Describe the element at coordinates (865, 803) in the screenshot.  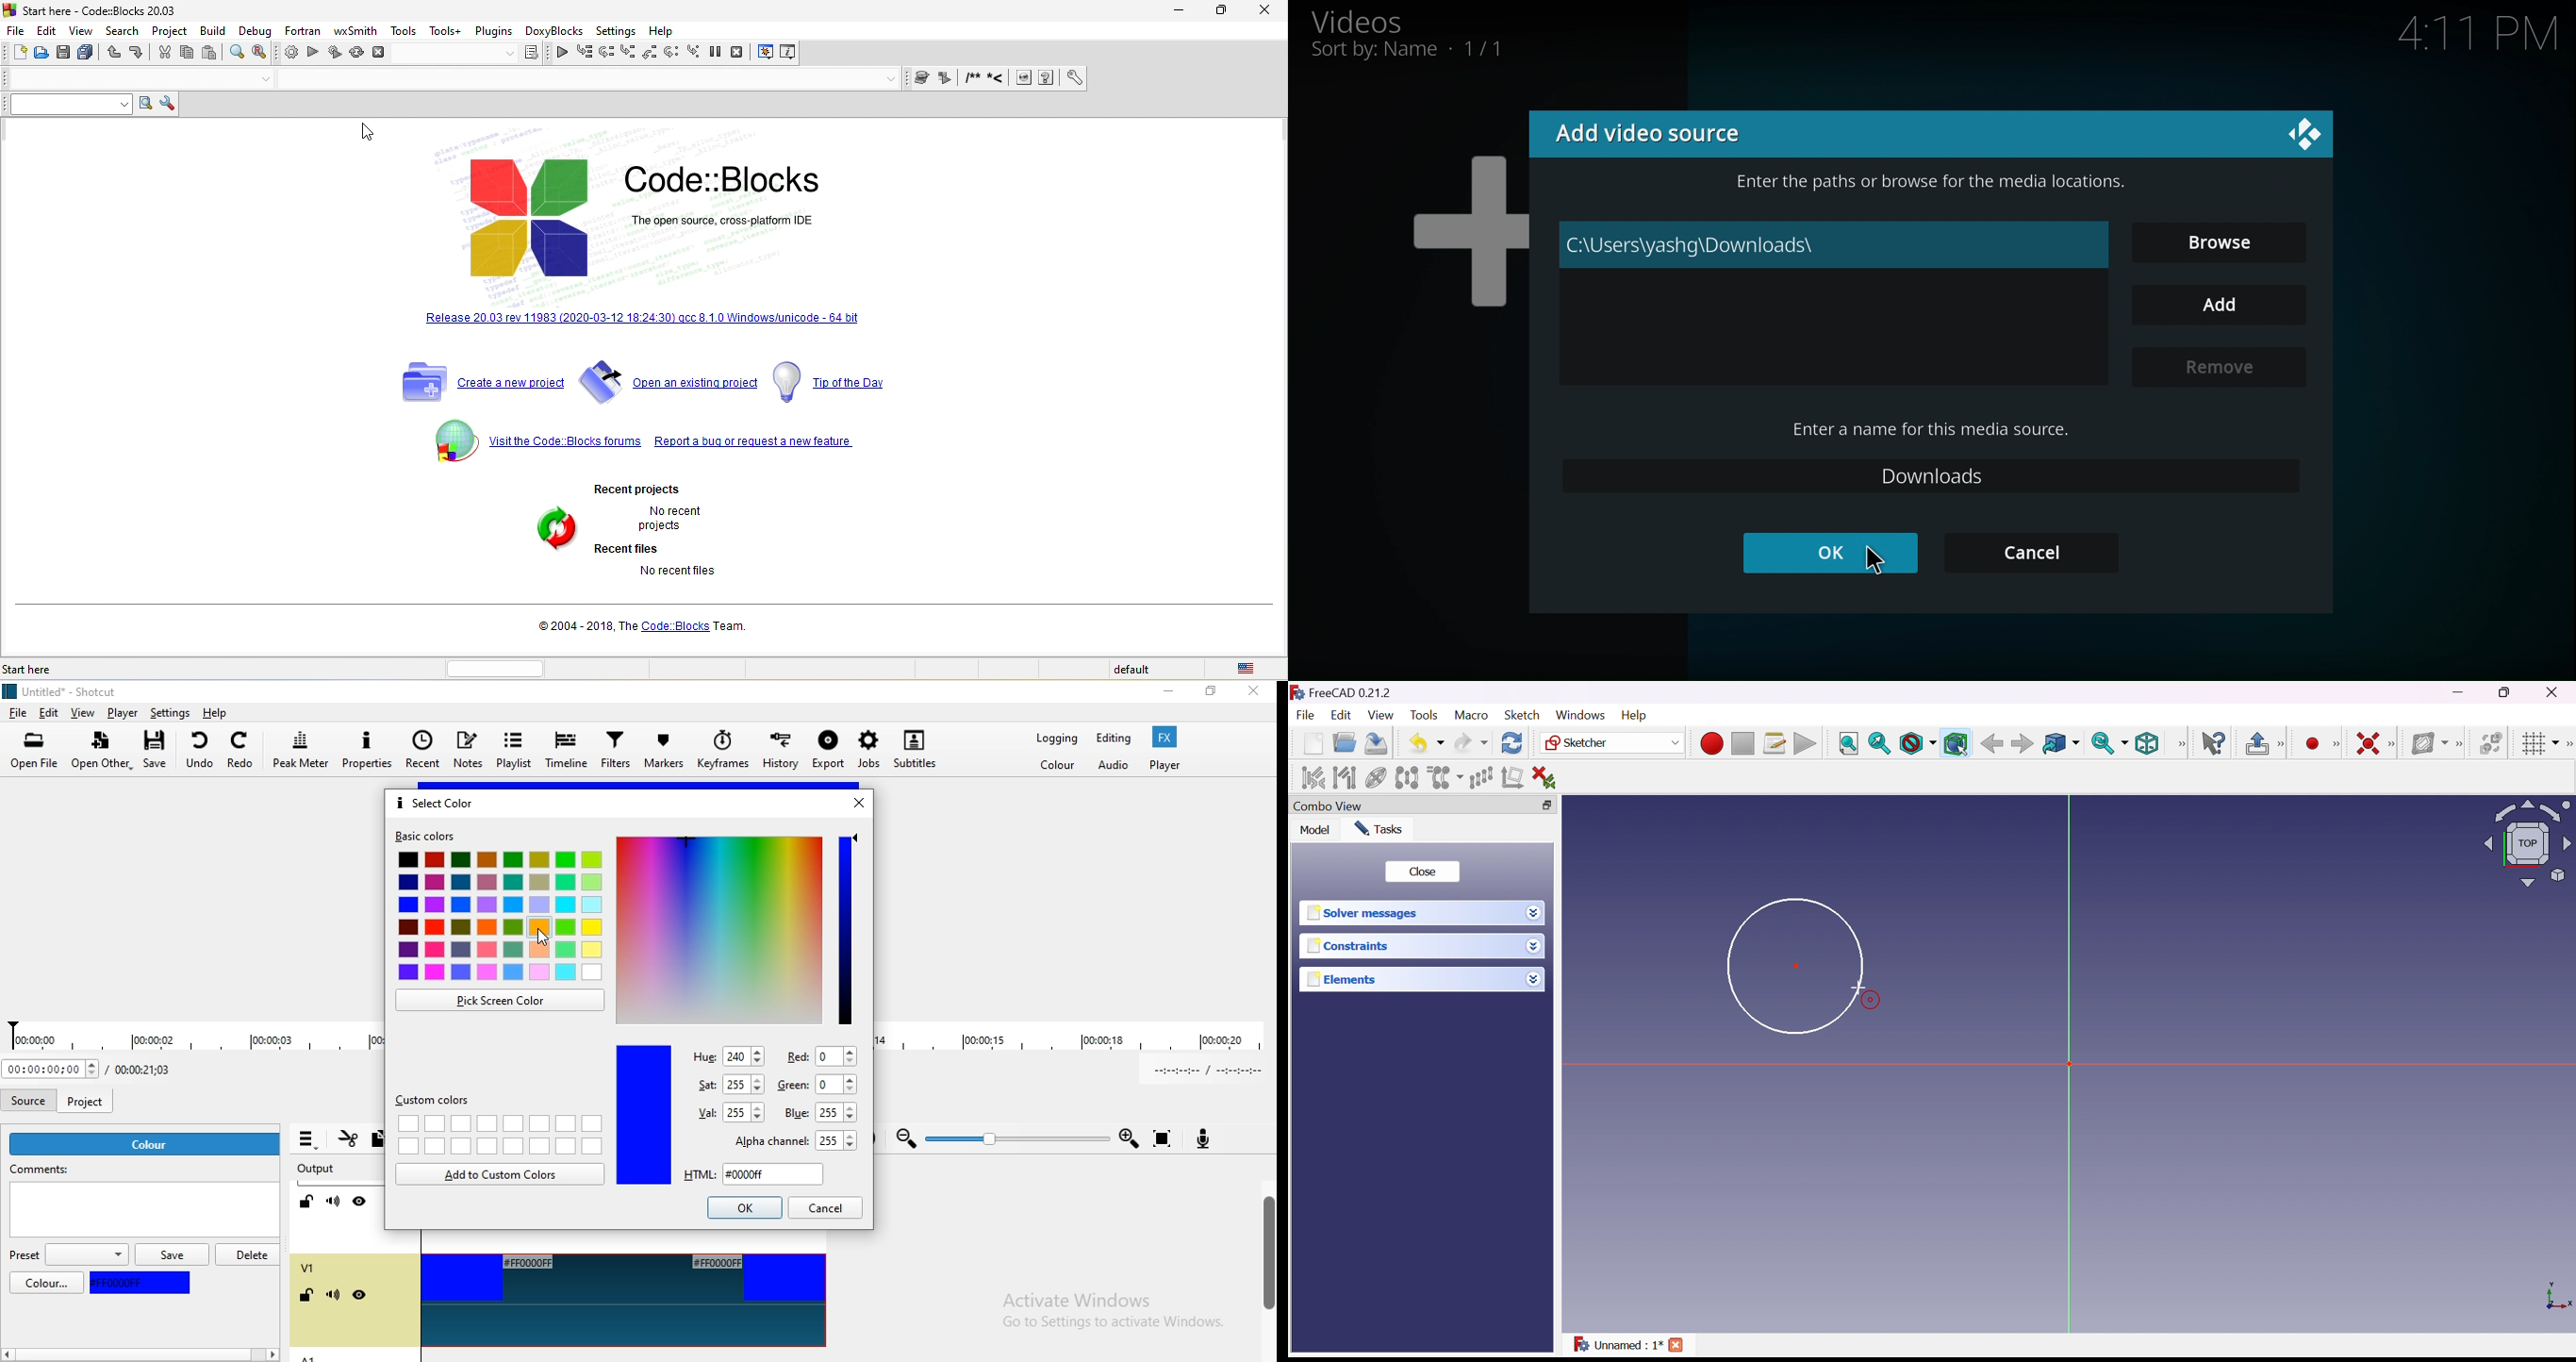
I see `close` at that location.